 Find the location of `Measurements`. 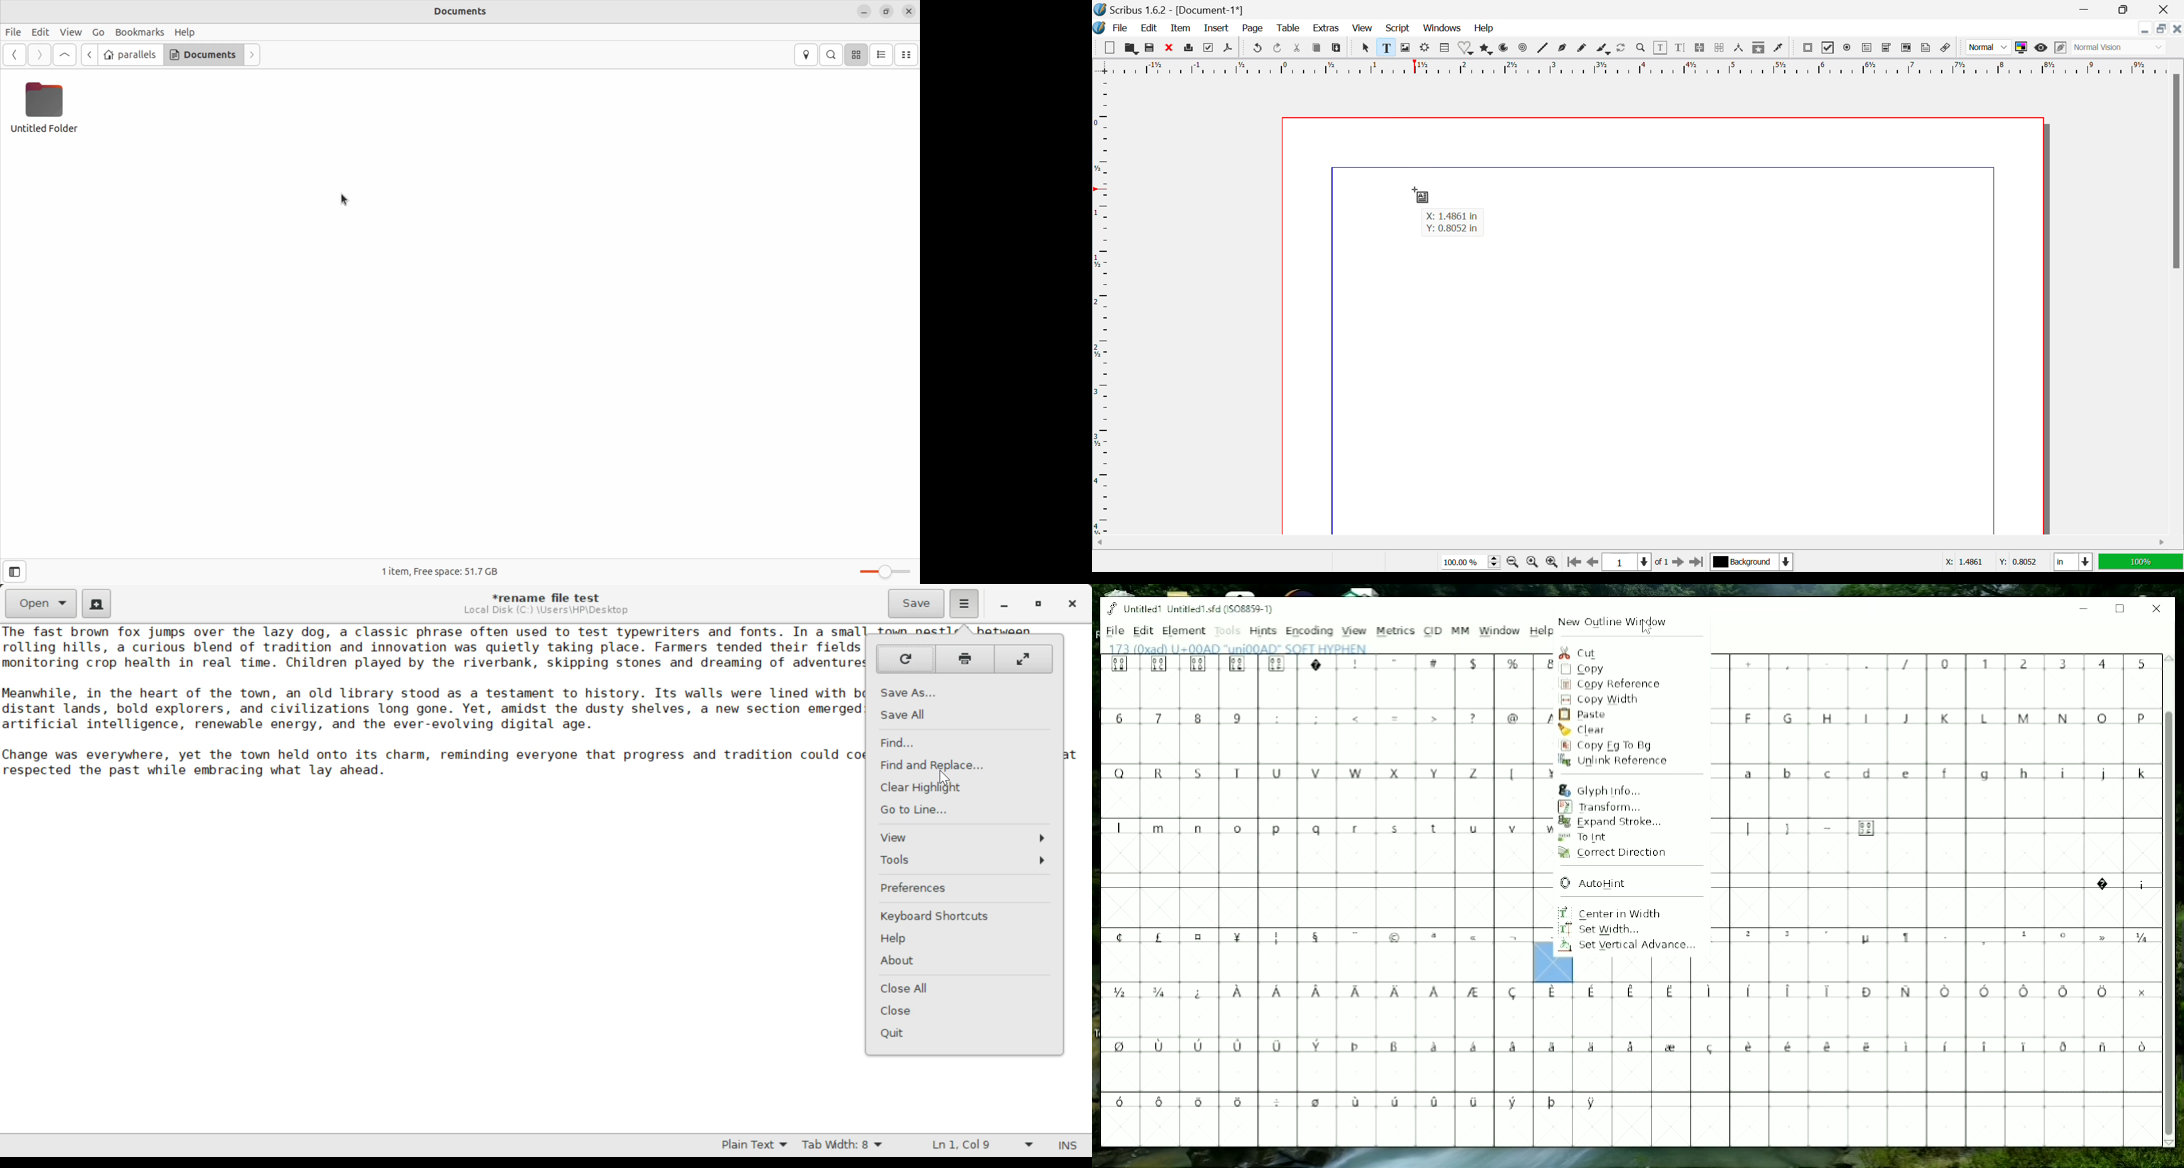

Measurements is located at coordinates (1741, 48).